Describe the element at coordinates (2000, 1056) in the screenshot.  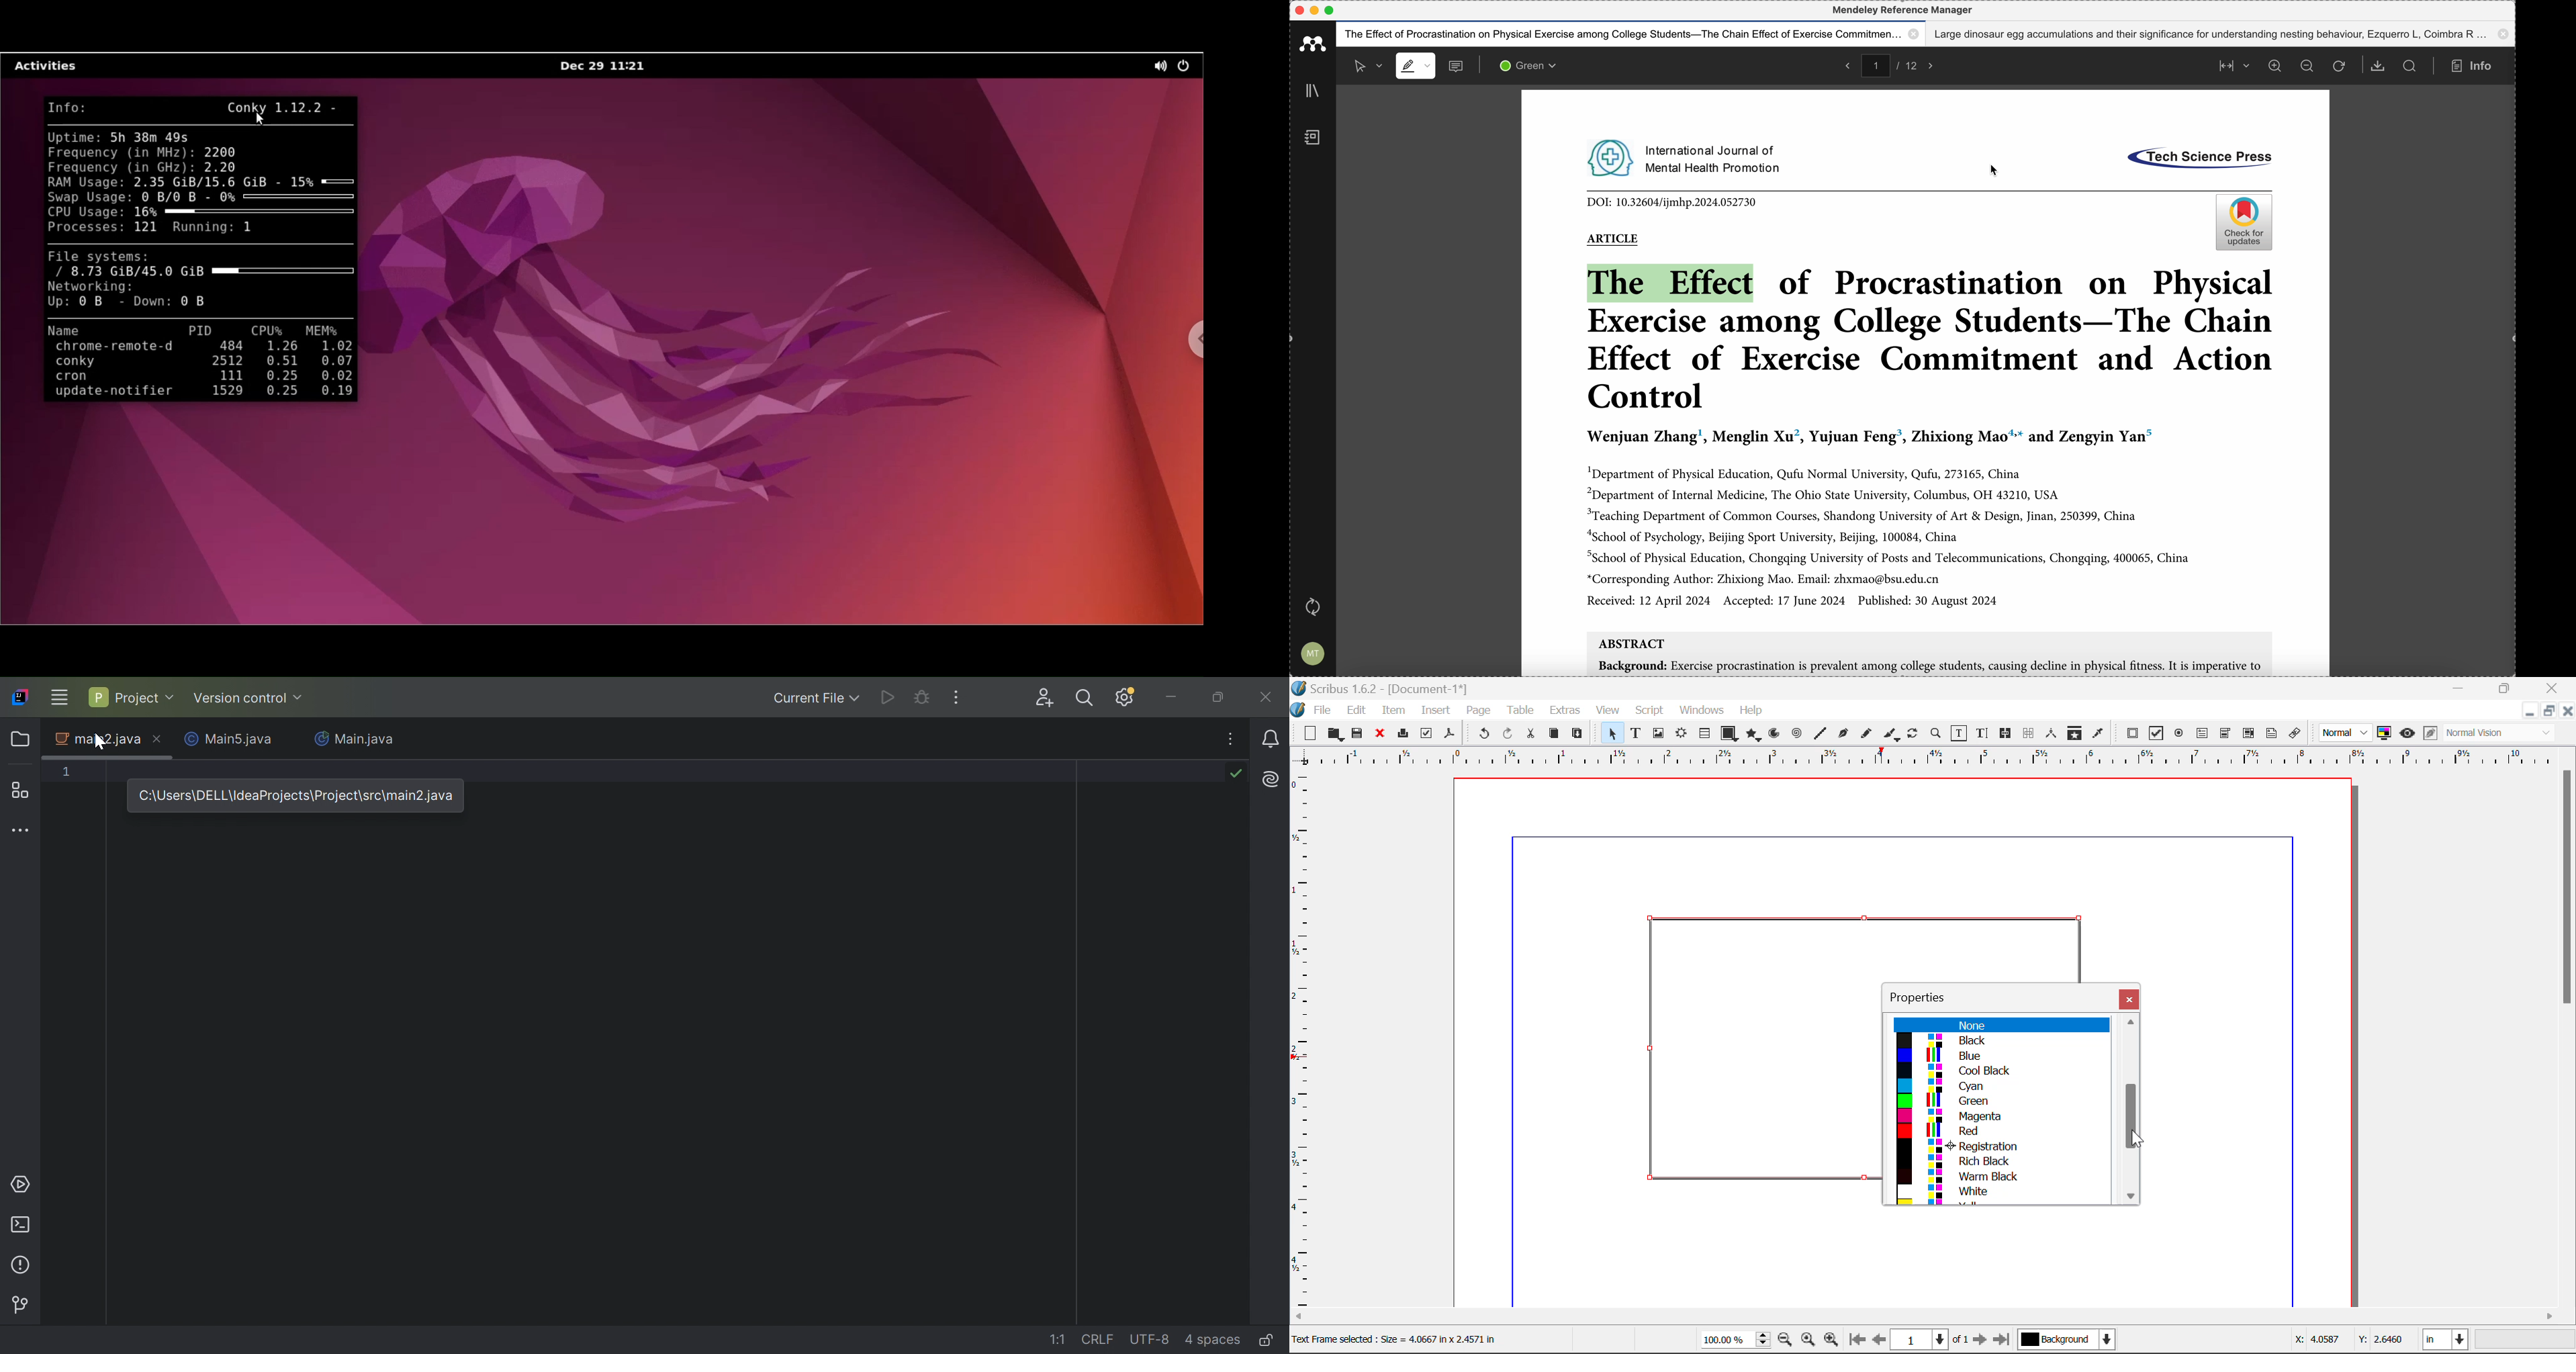
I see `Blue` at that location.